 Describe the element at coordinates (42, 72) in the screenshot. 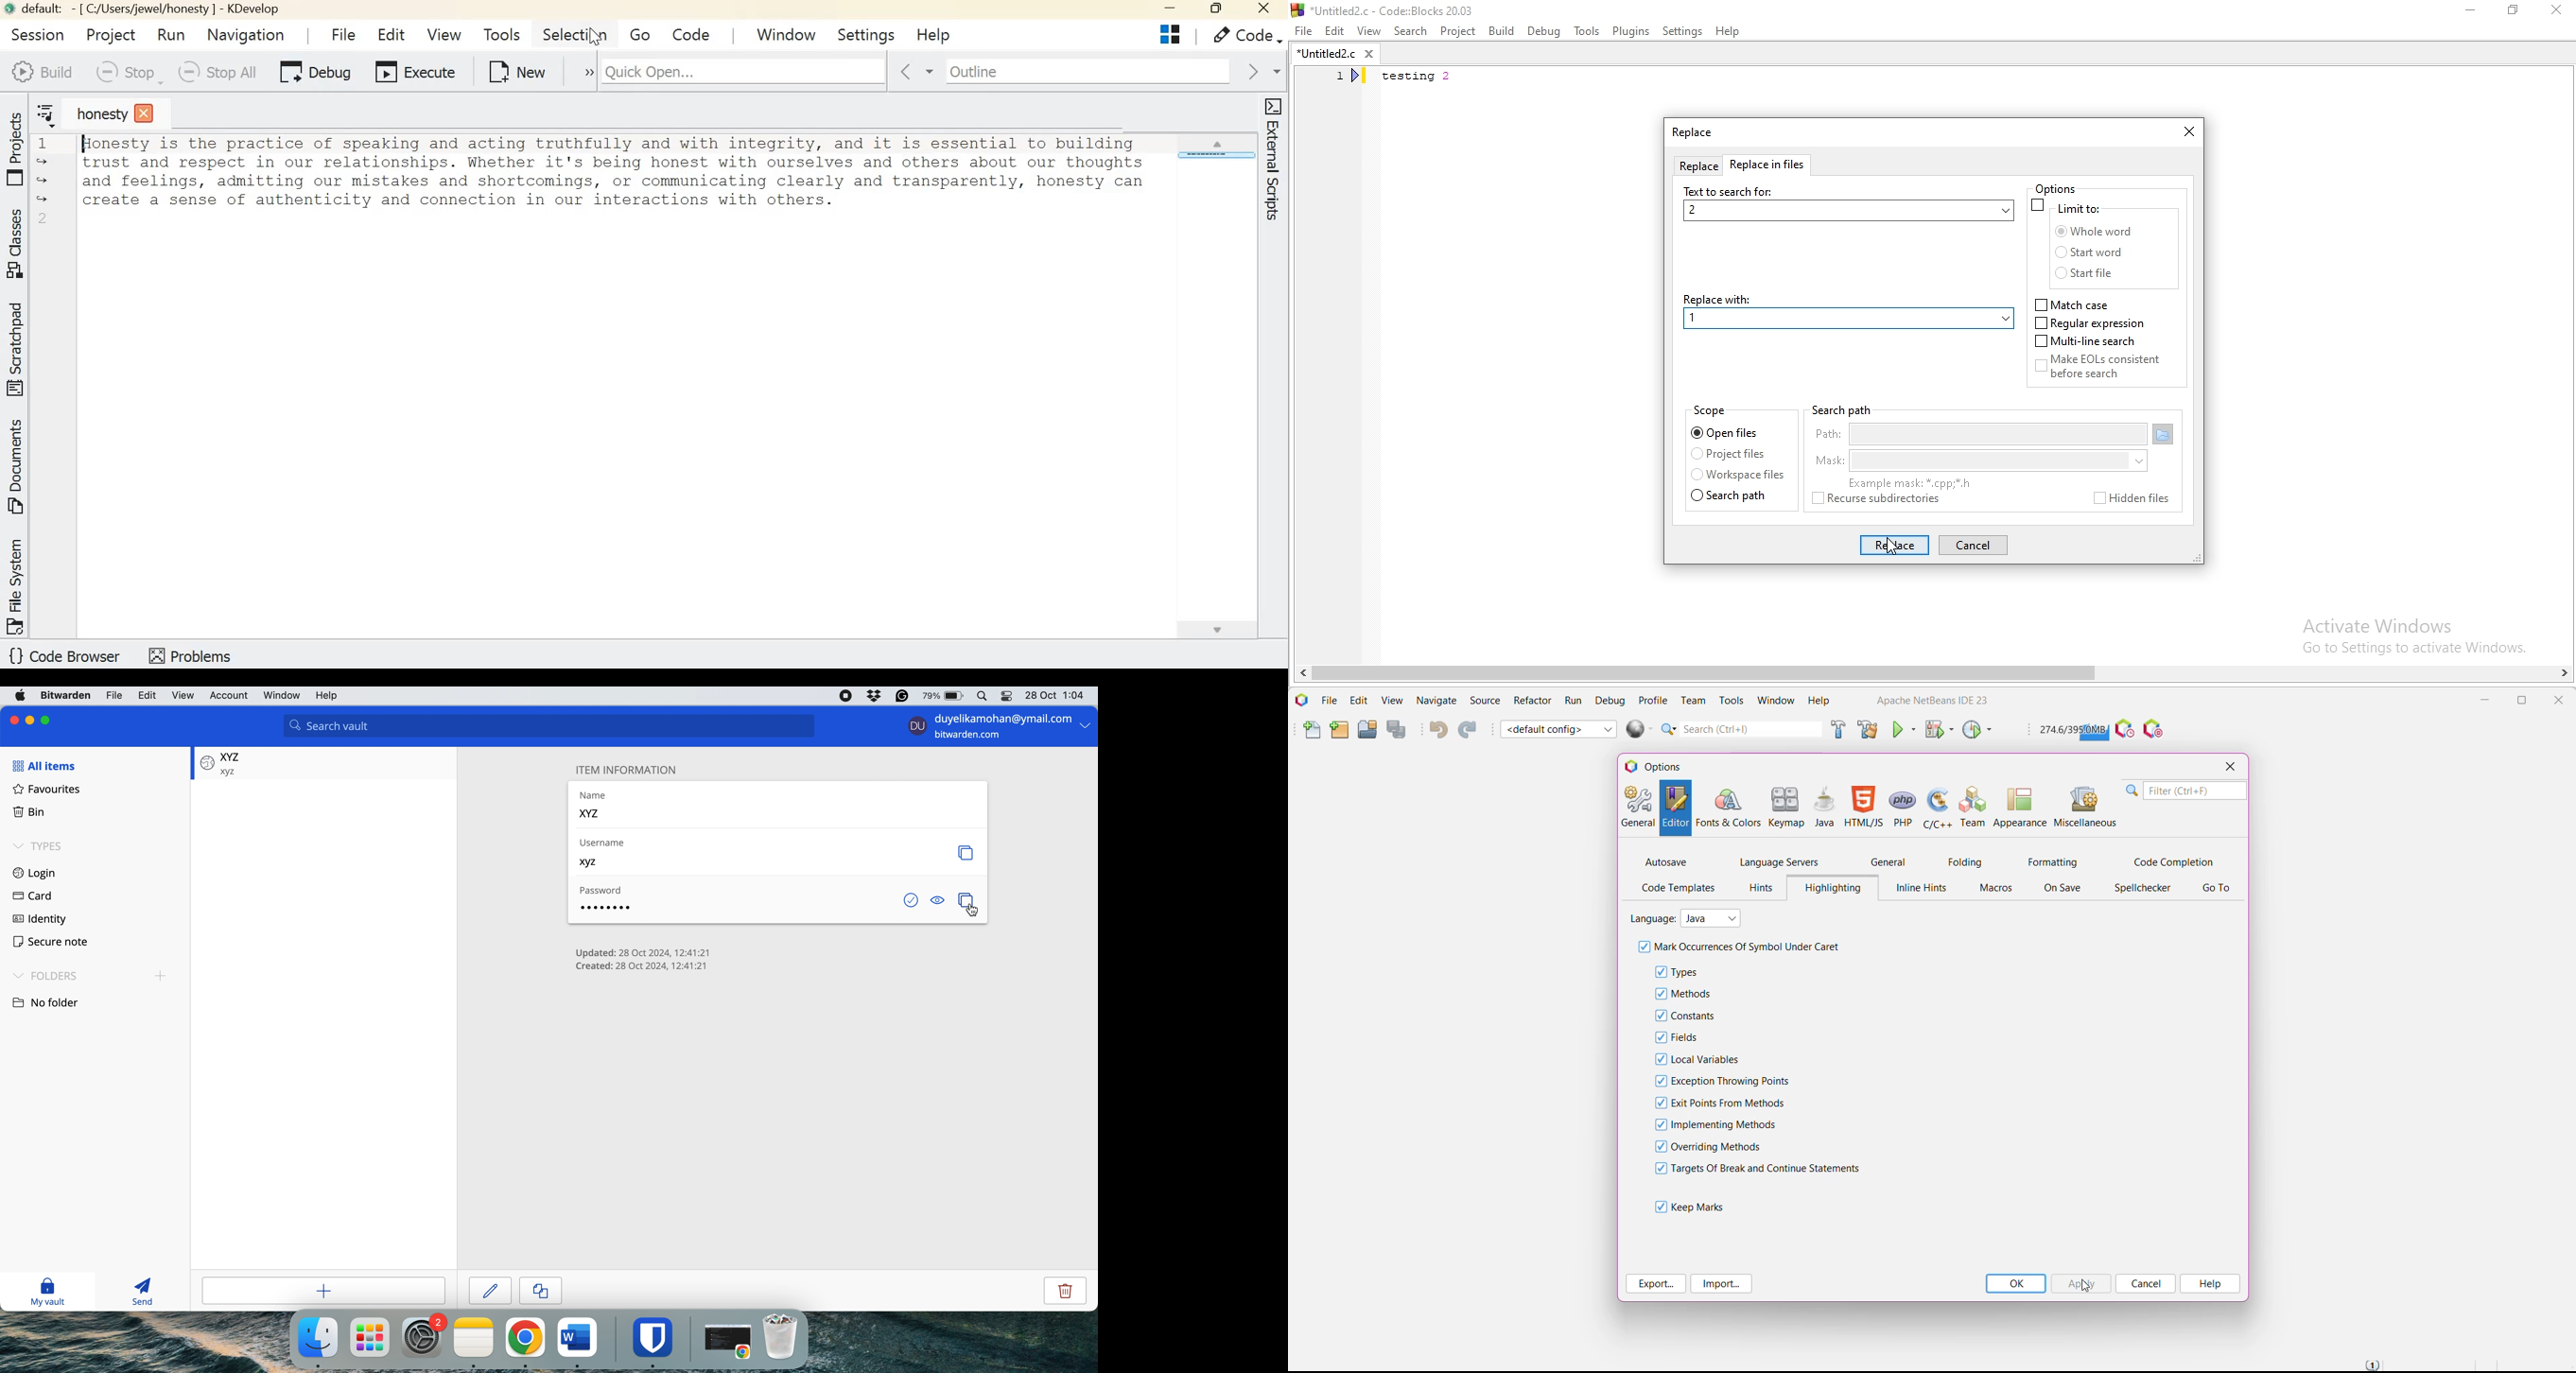

I see `Build Selection` at that location.